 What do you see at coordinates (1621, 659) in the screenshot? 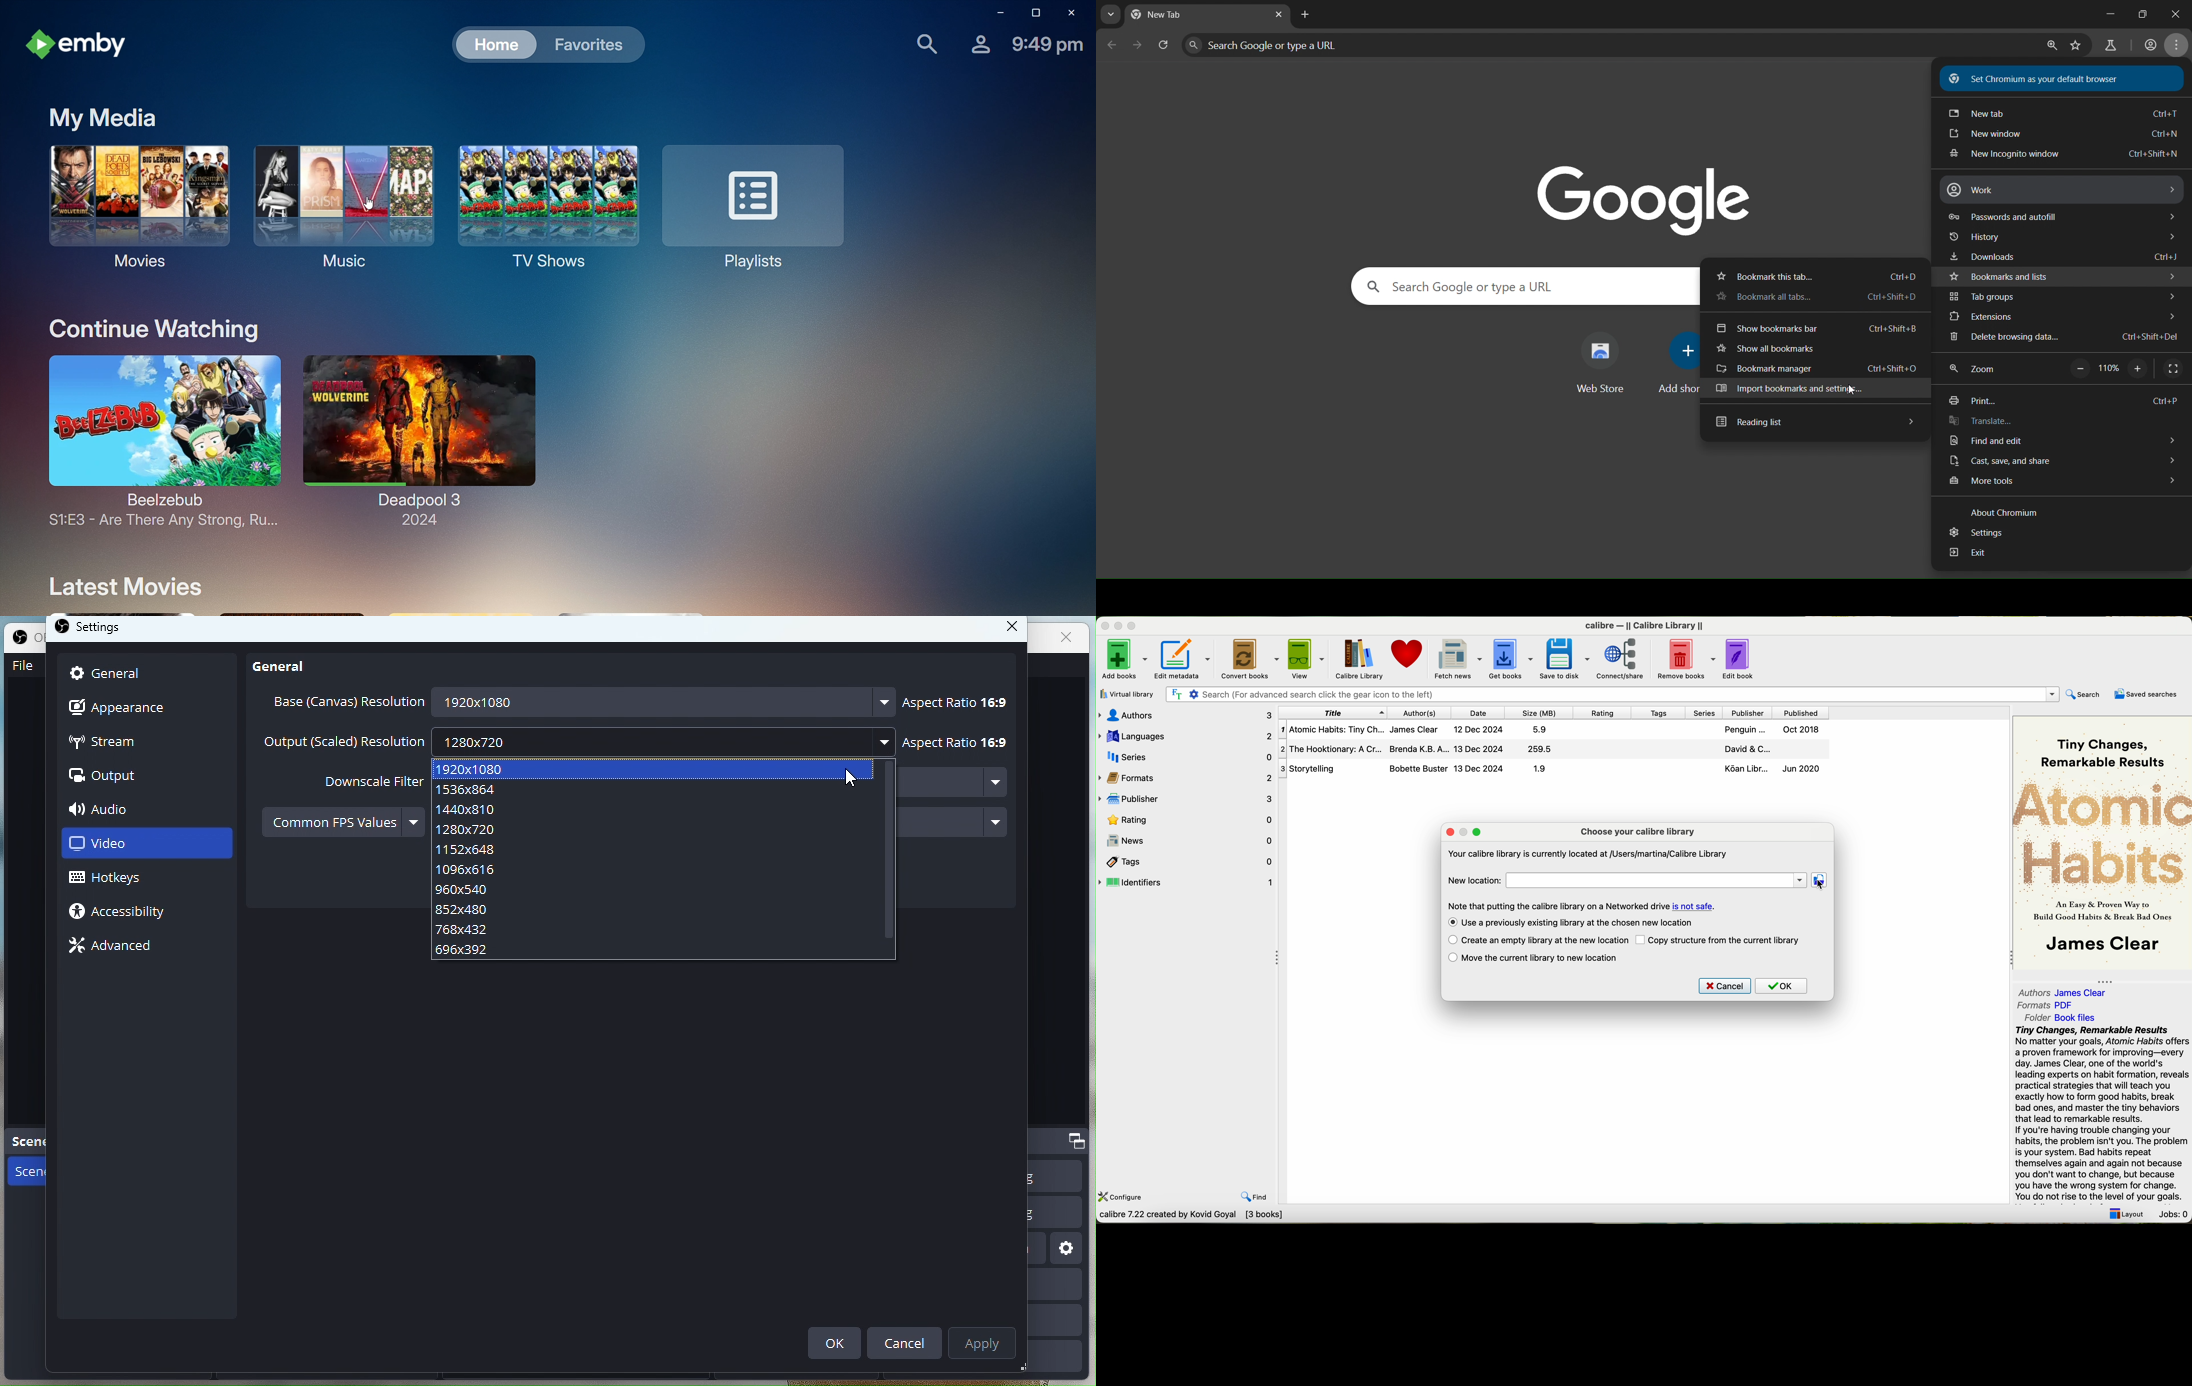
I see `connect/share` at bounding box center [1621, 659].